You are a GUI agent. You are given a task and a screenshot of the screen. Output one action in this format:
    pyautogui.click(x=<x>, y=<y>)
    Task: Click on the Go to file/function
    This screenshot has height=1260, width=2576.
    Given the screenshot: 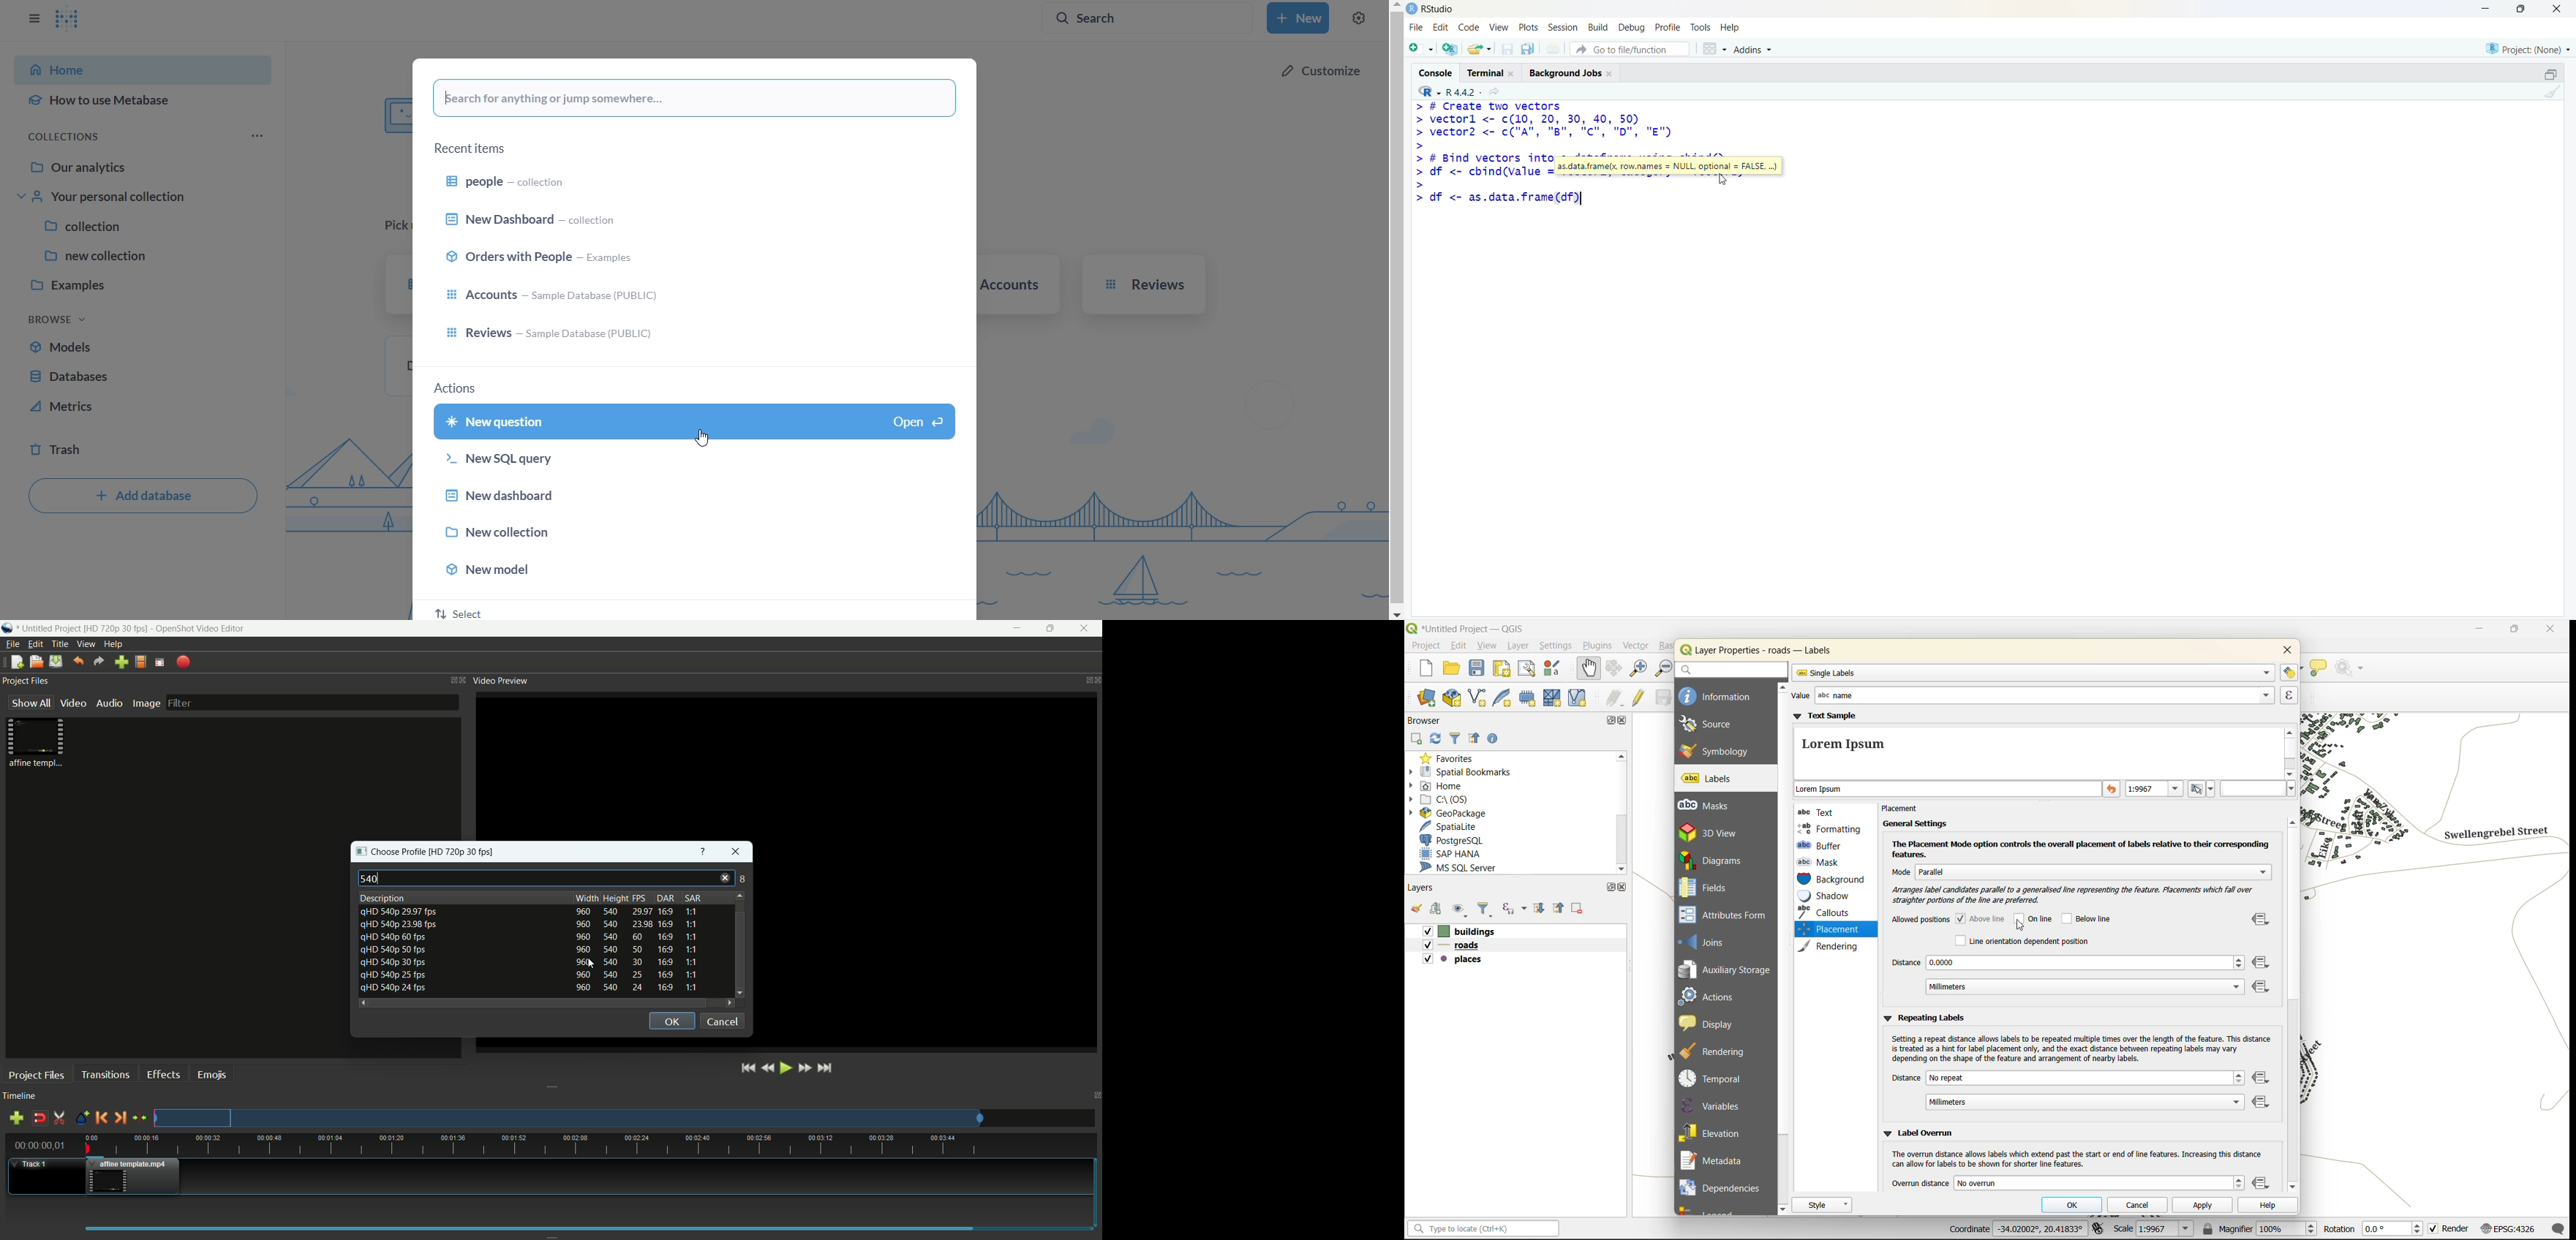 What is the action you would take?
    pyautogui.click(x=1630, y=49)
    